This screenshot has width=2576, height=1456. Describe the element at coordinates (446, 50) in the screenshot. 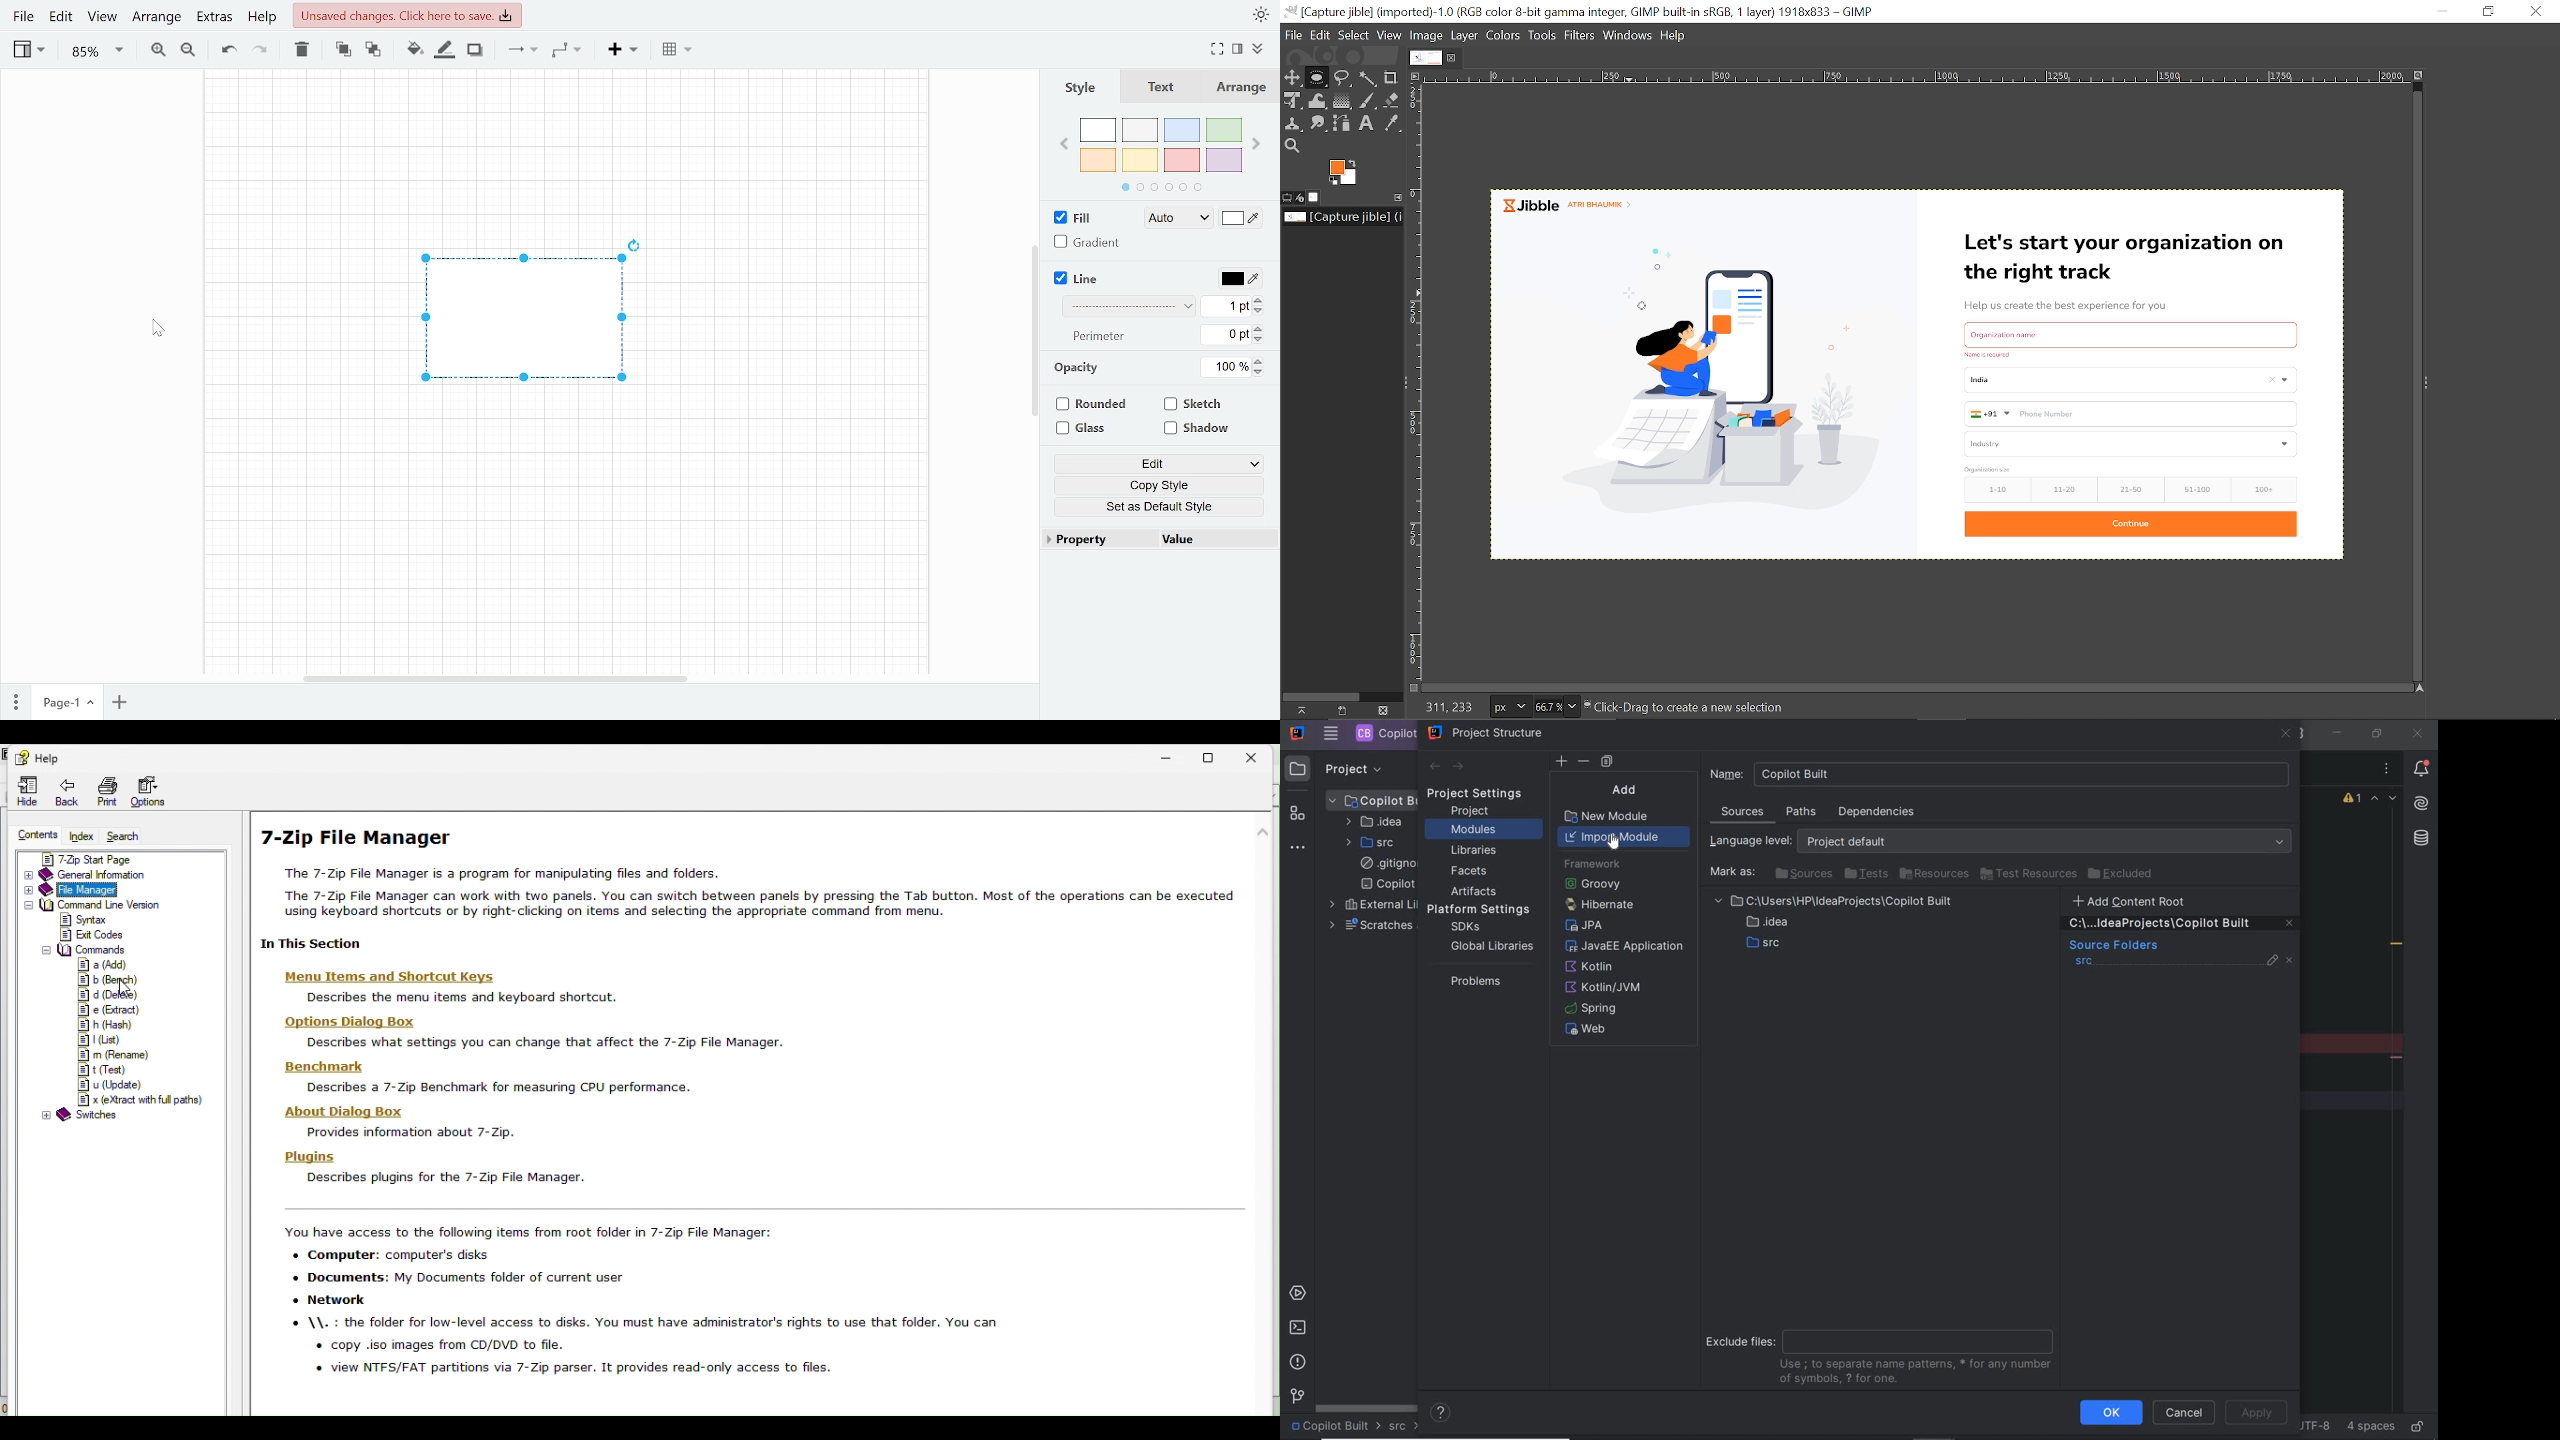

I see `Fill line` at that location.